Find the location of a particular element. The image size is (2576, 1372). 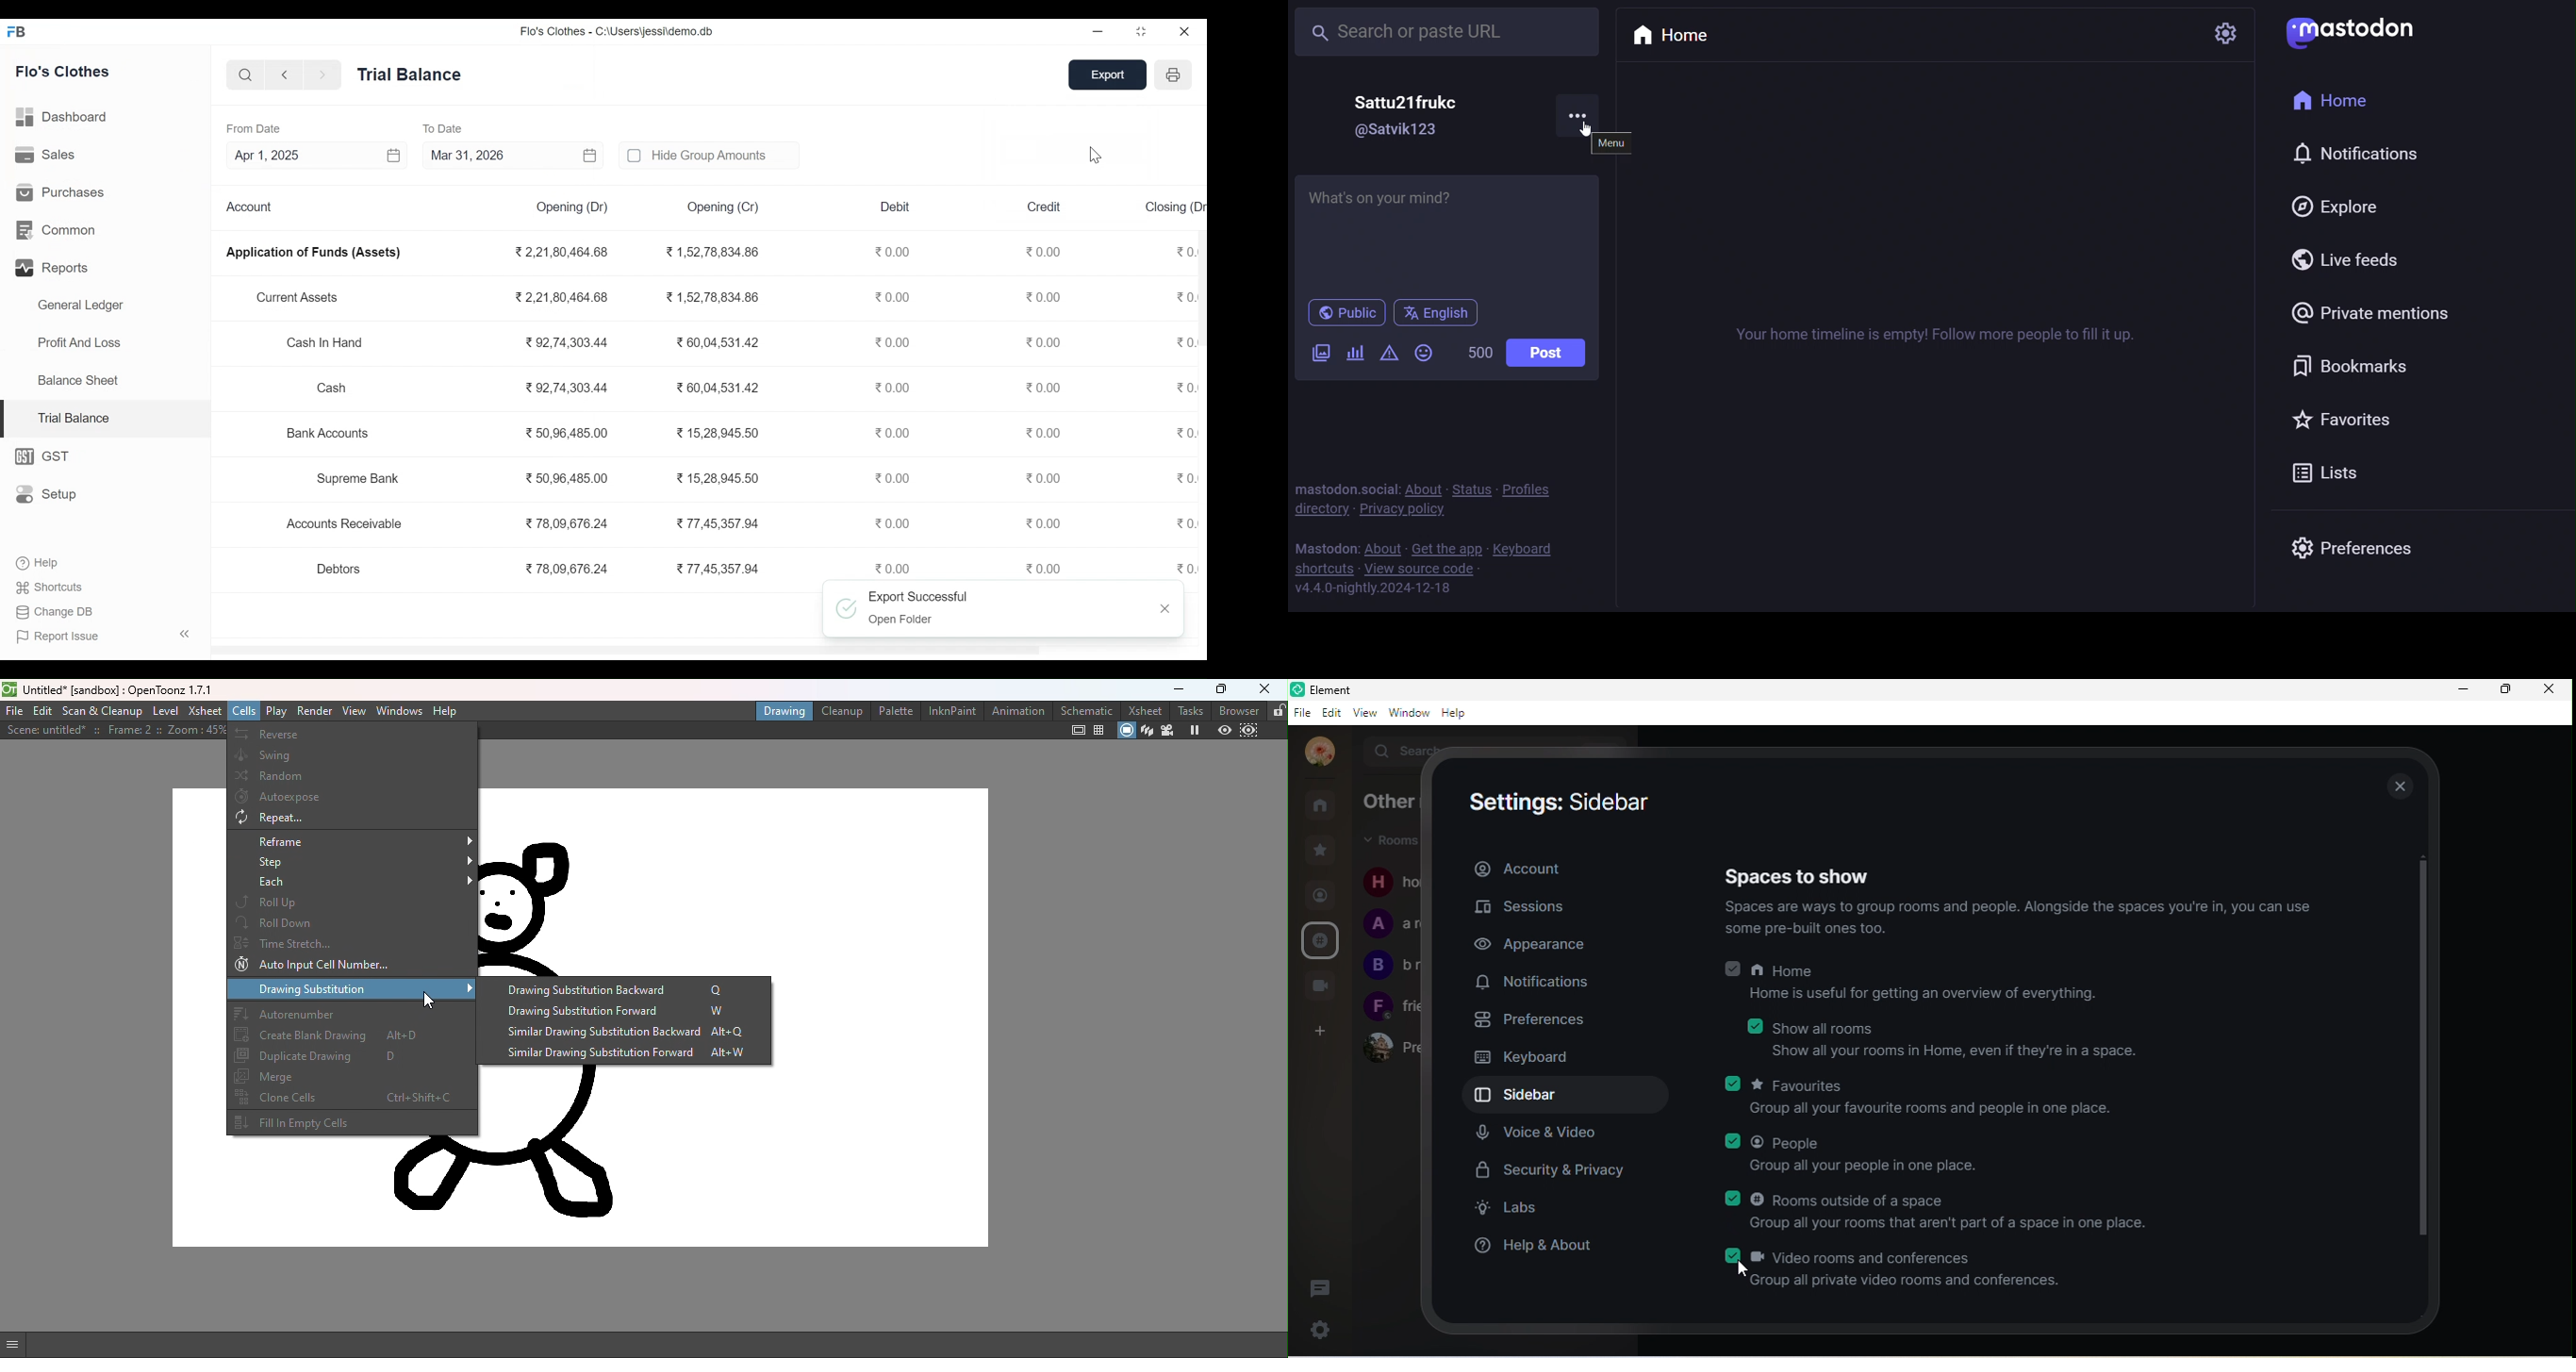

Minimize is located at coordinates (1179, 687).